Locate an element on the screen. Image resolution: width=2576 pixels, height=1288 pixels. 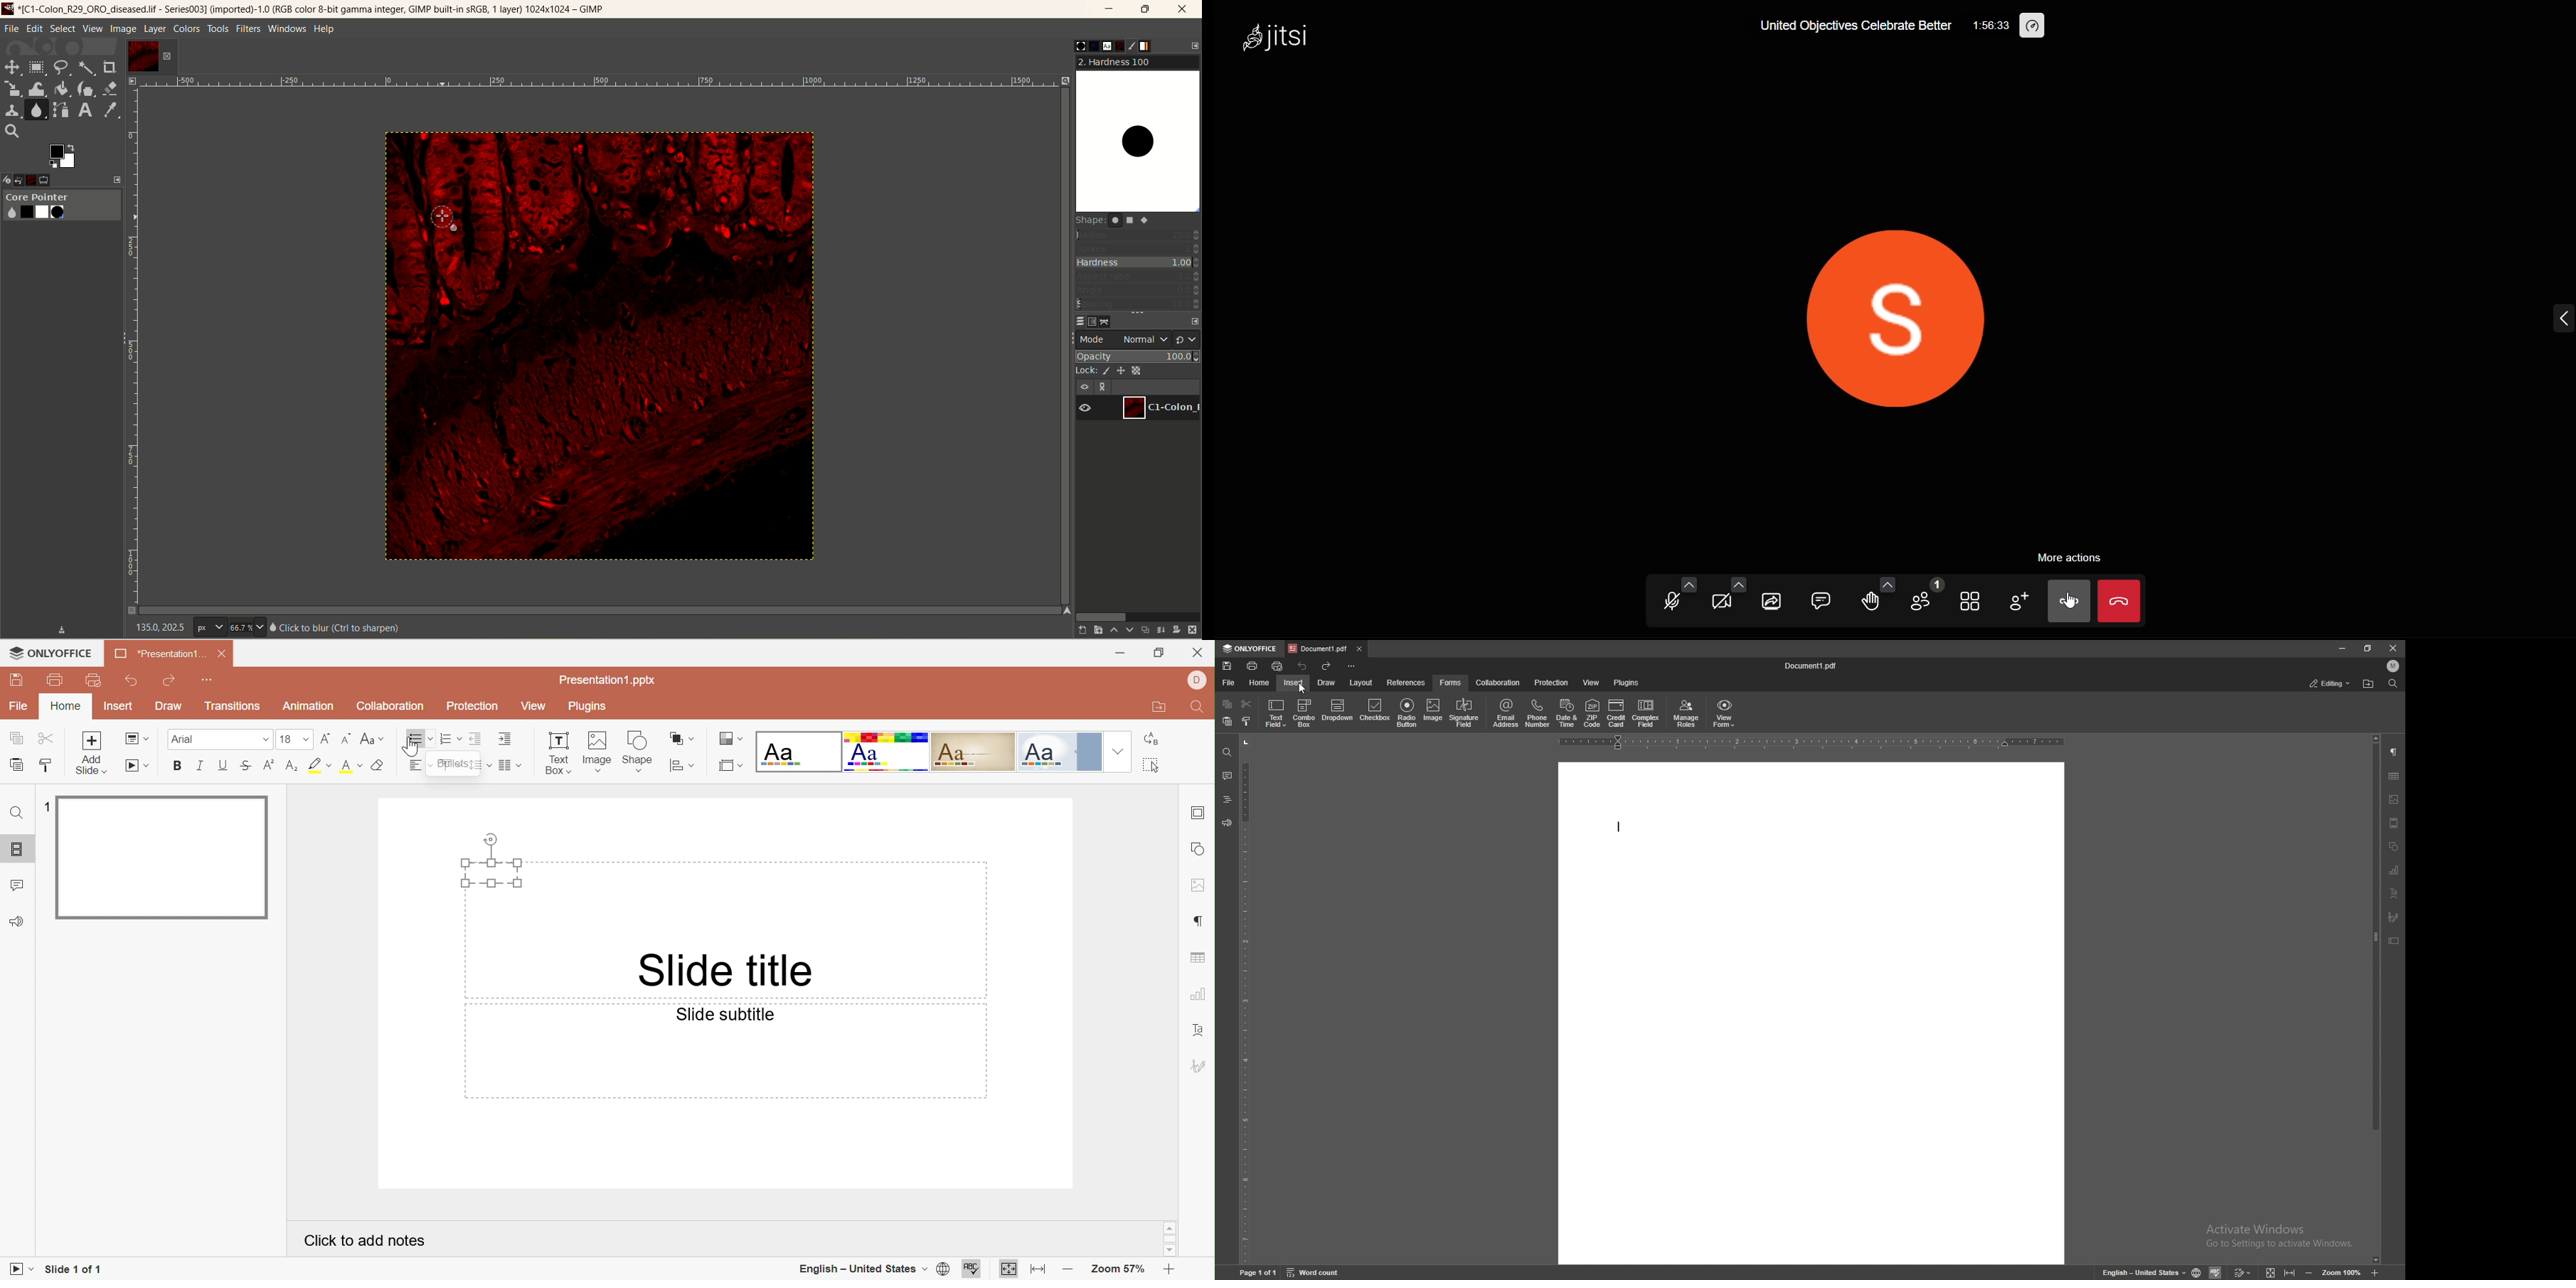
cursor is located at coordinates (446, 219).